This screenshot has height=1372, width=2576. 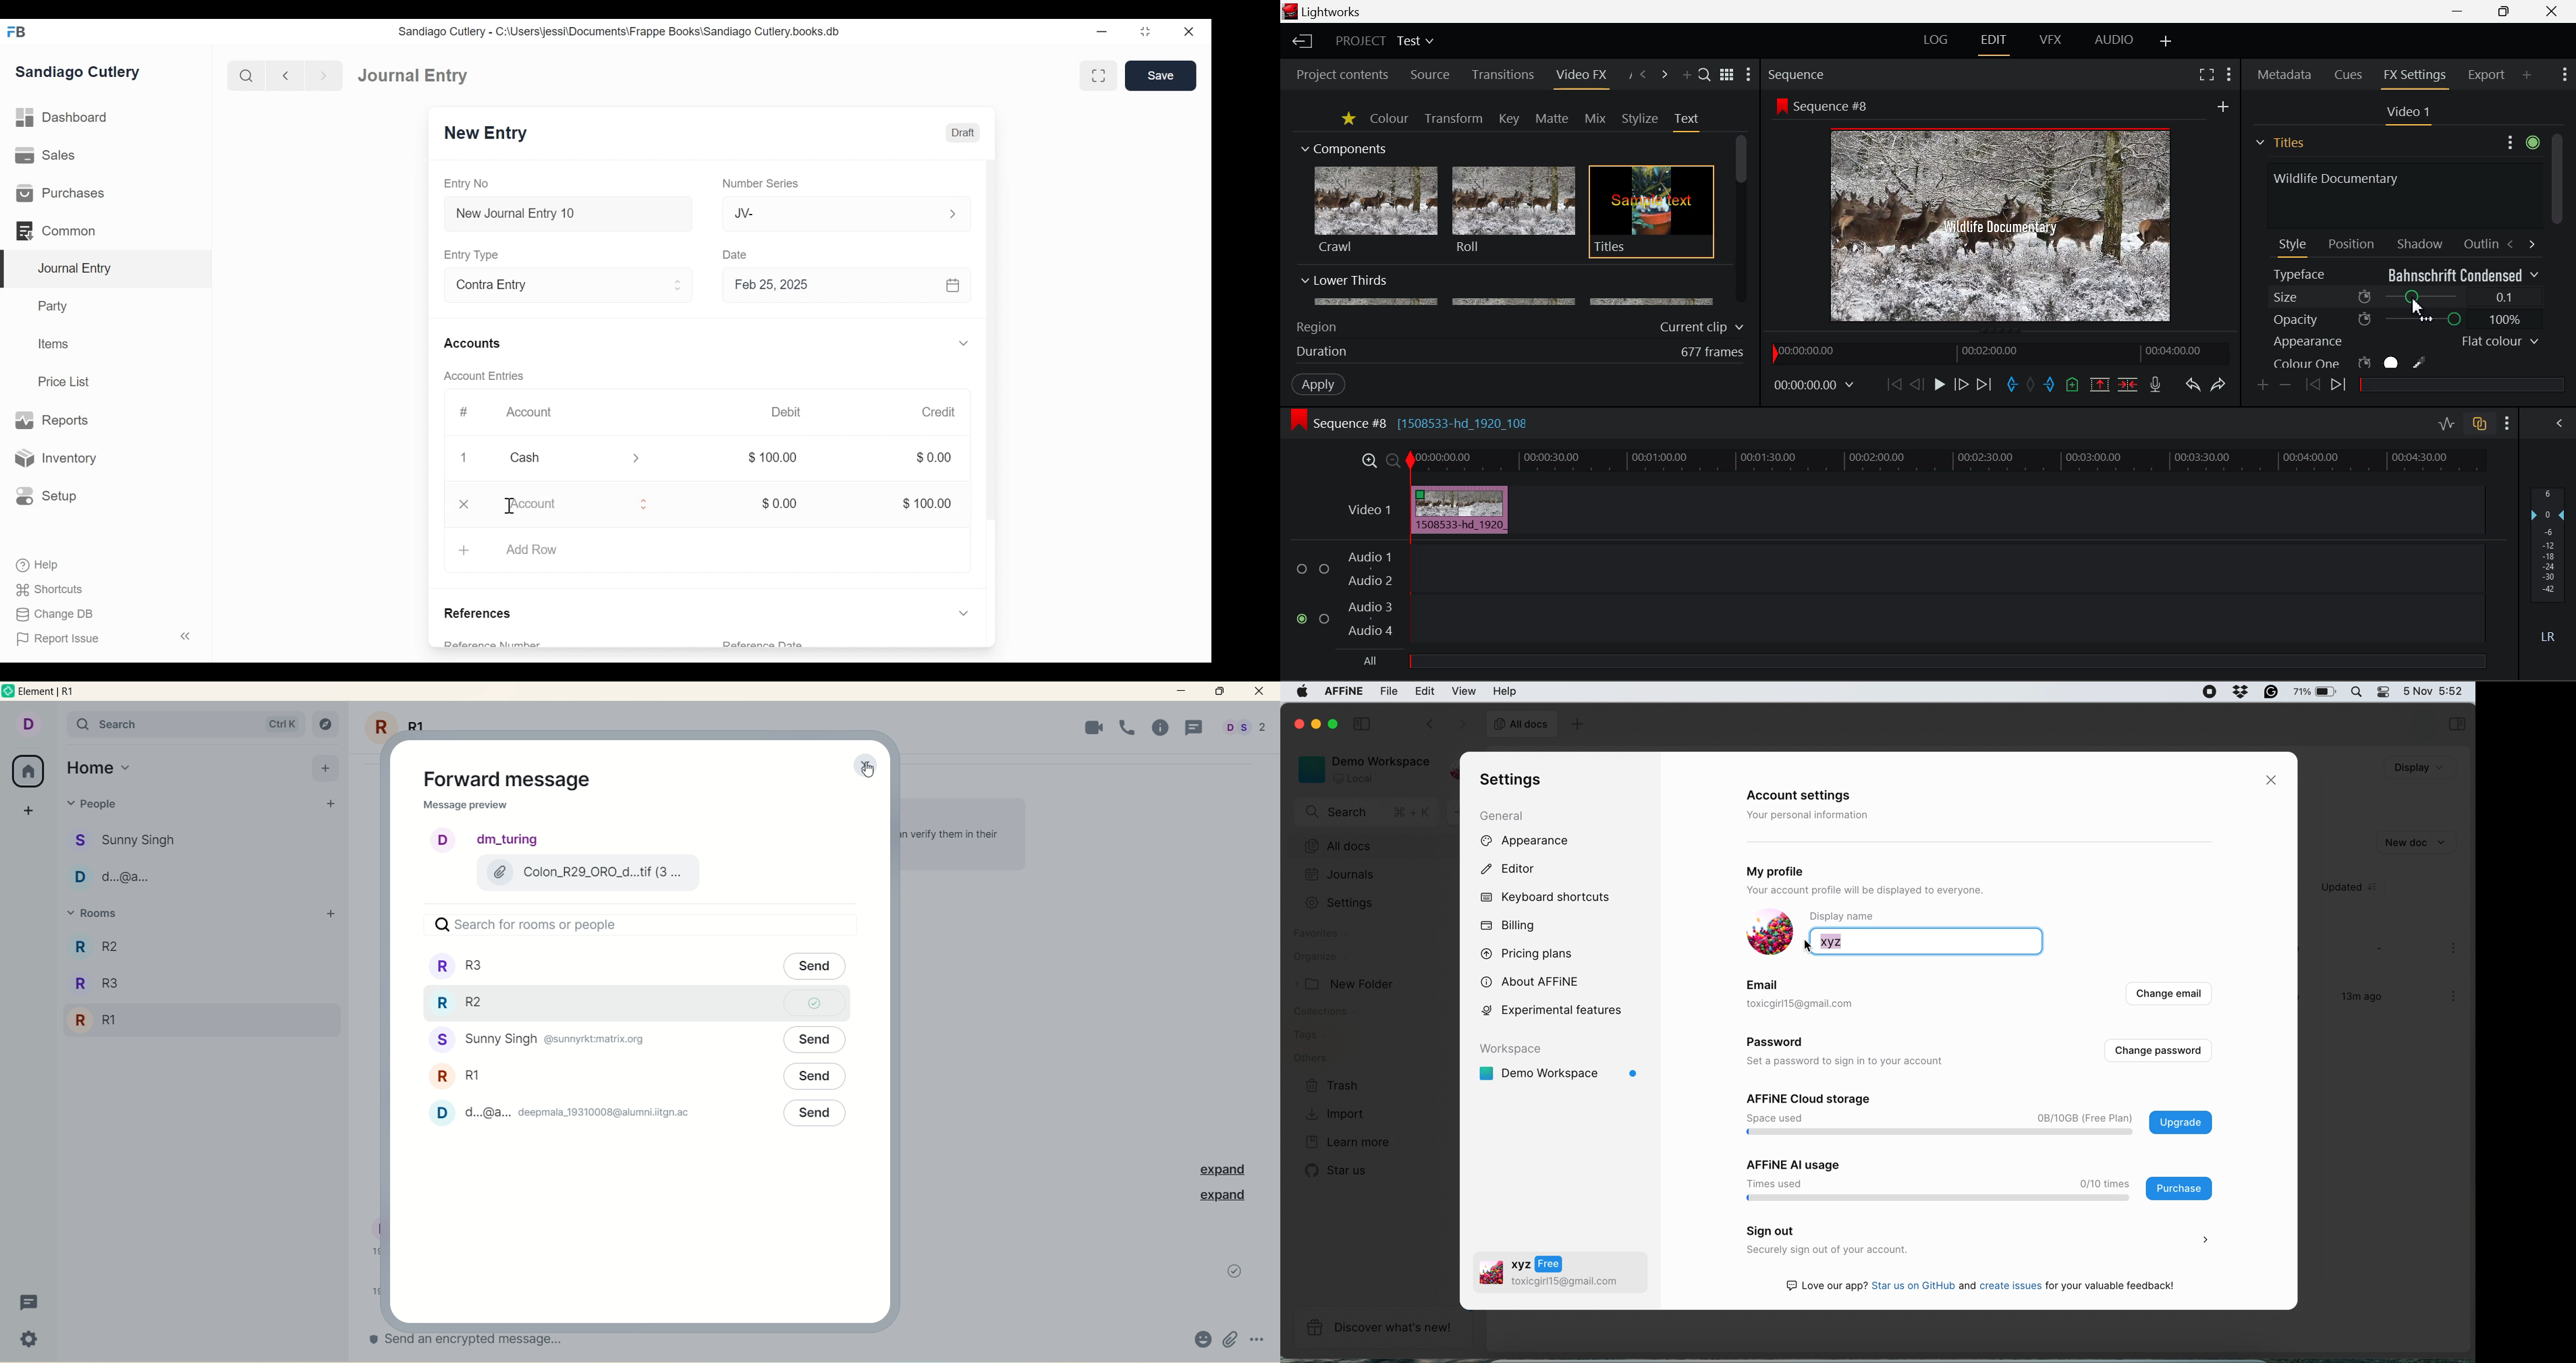 I want to click on Source, so click(x=1430, y=76).